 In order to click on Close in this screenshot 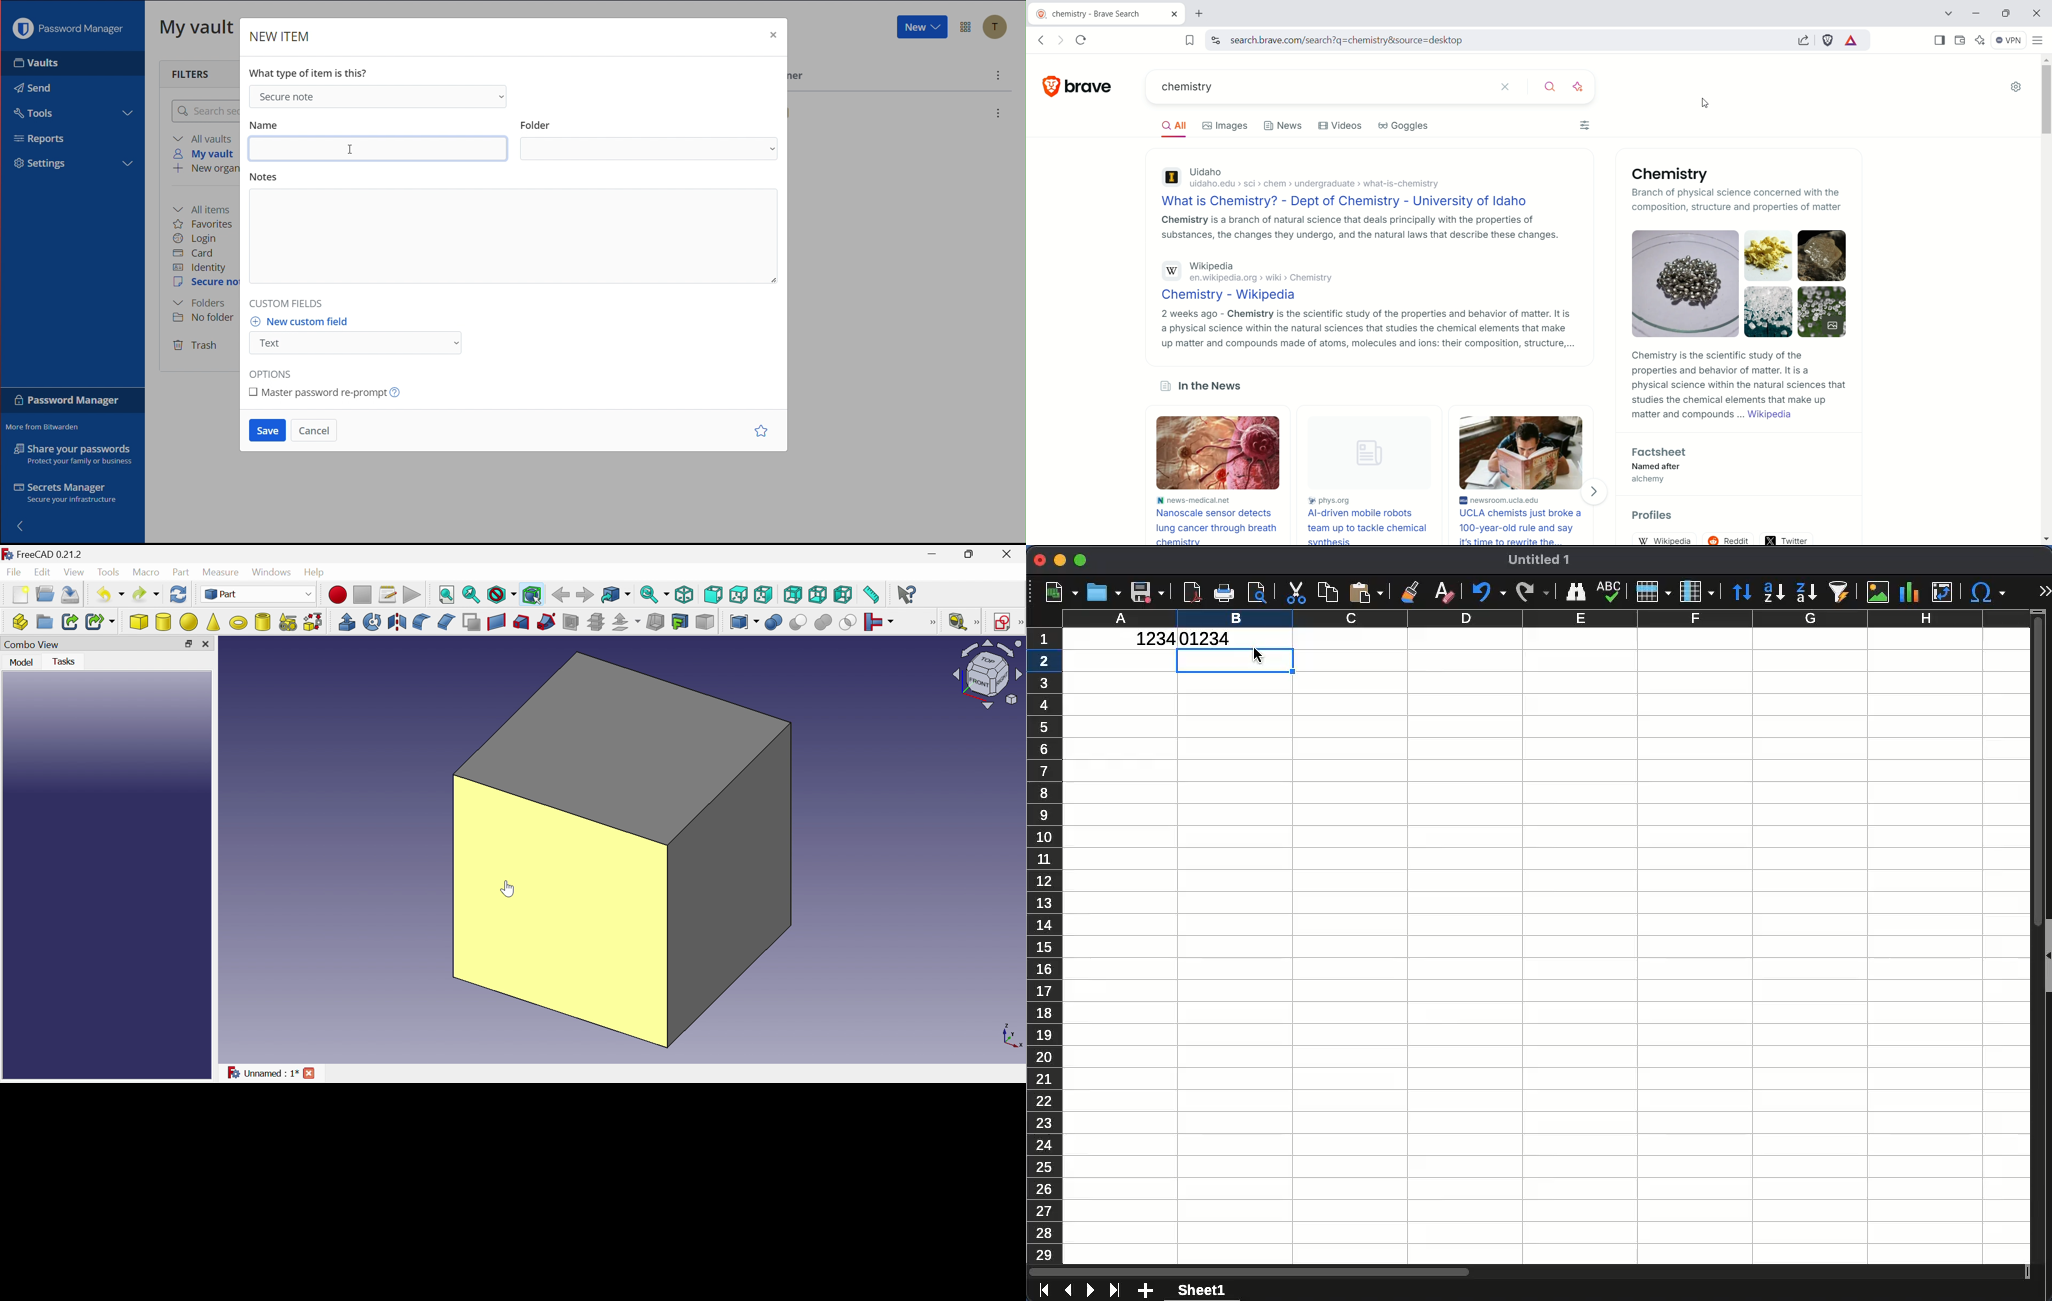, I will do `click(310, 1073)`.